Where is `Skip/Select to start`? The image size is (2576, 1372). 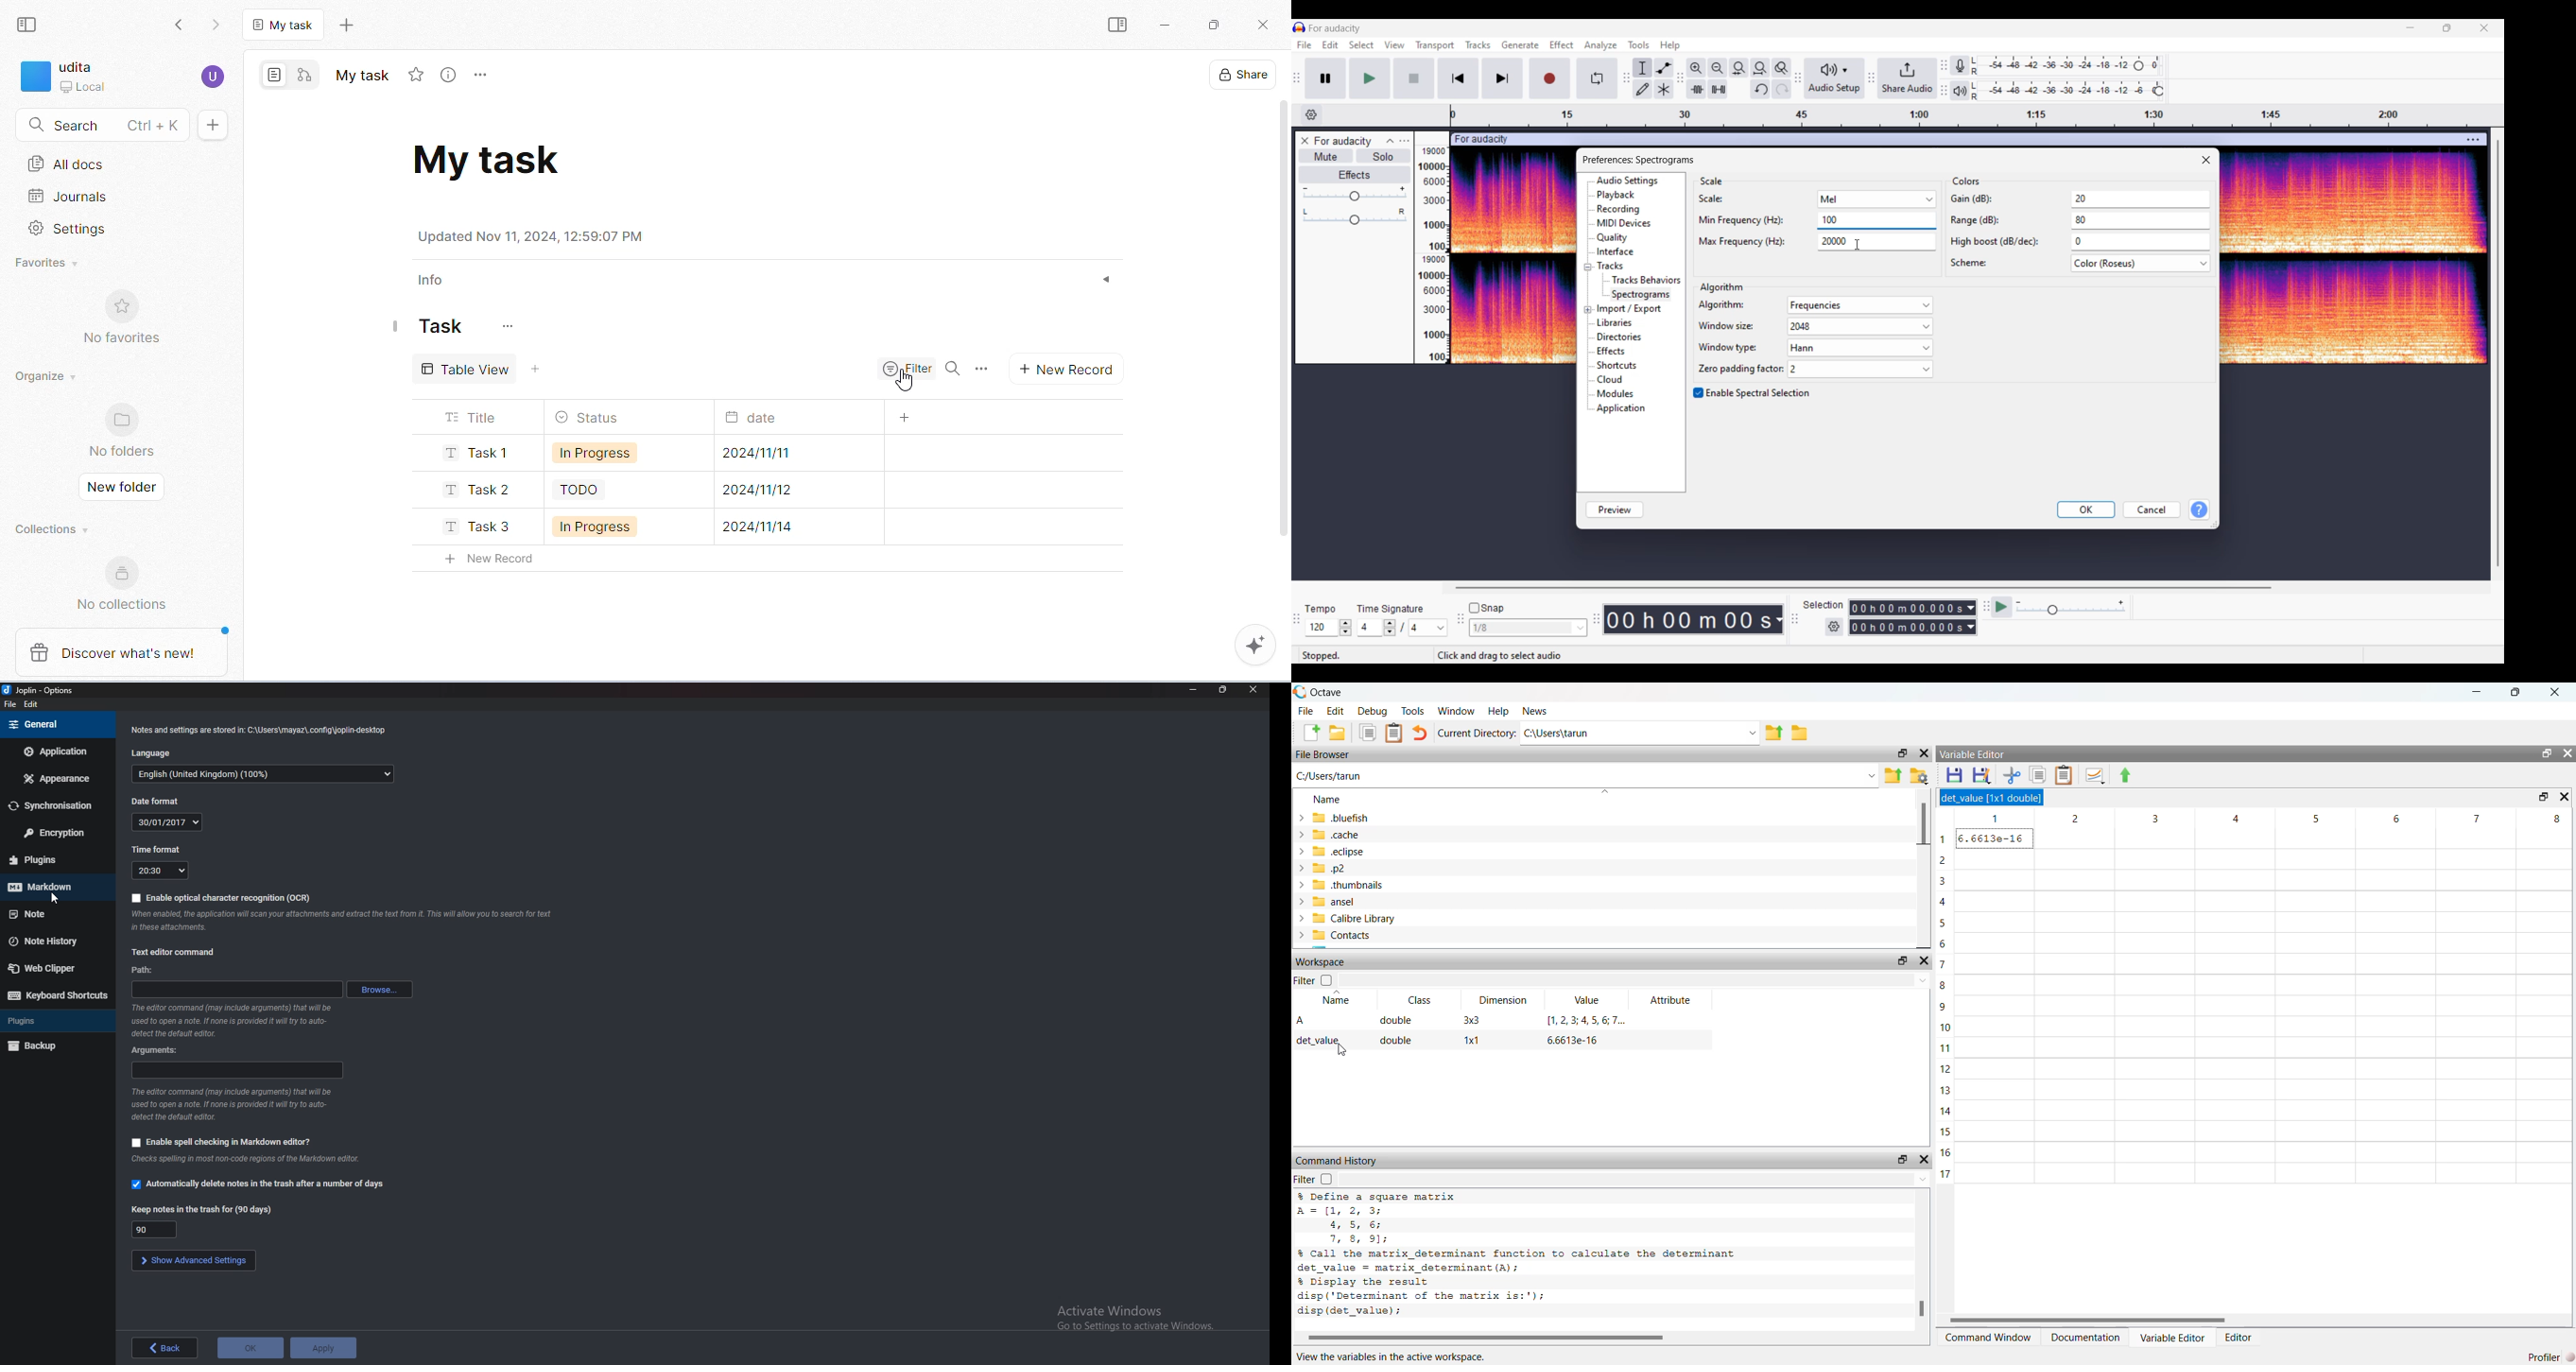 Skip/Select to start is located at coordinates (1459, 78).